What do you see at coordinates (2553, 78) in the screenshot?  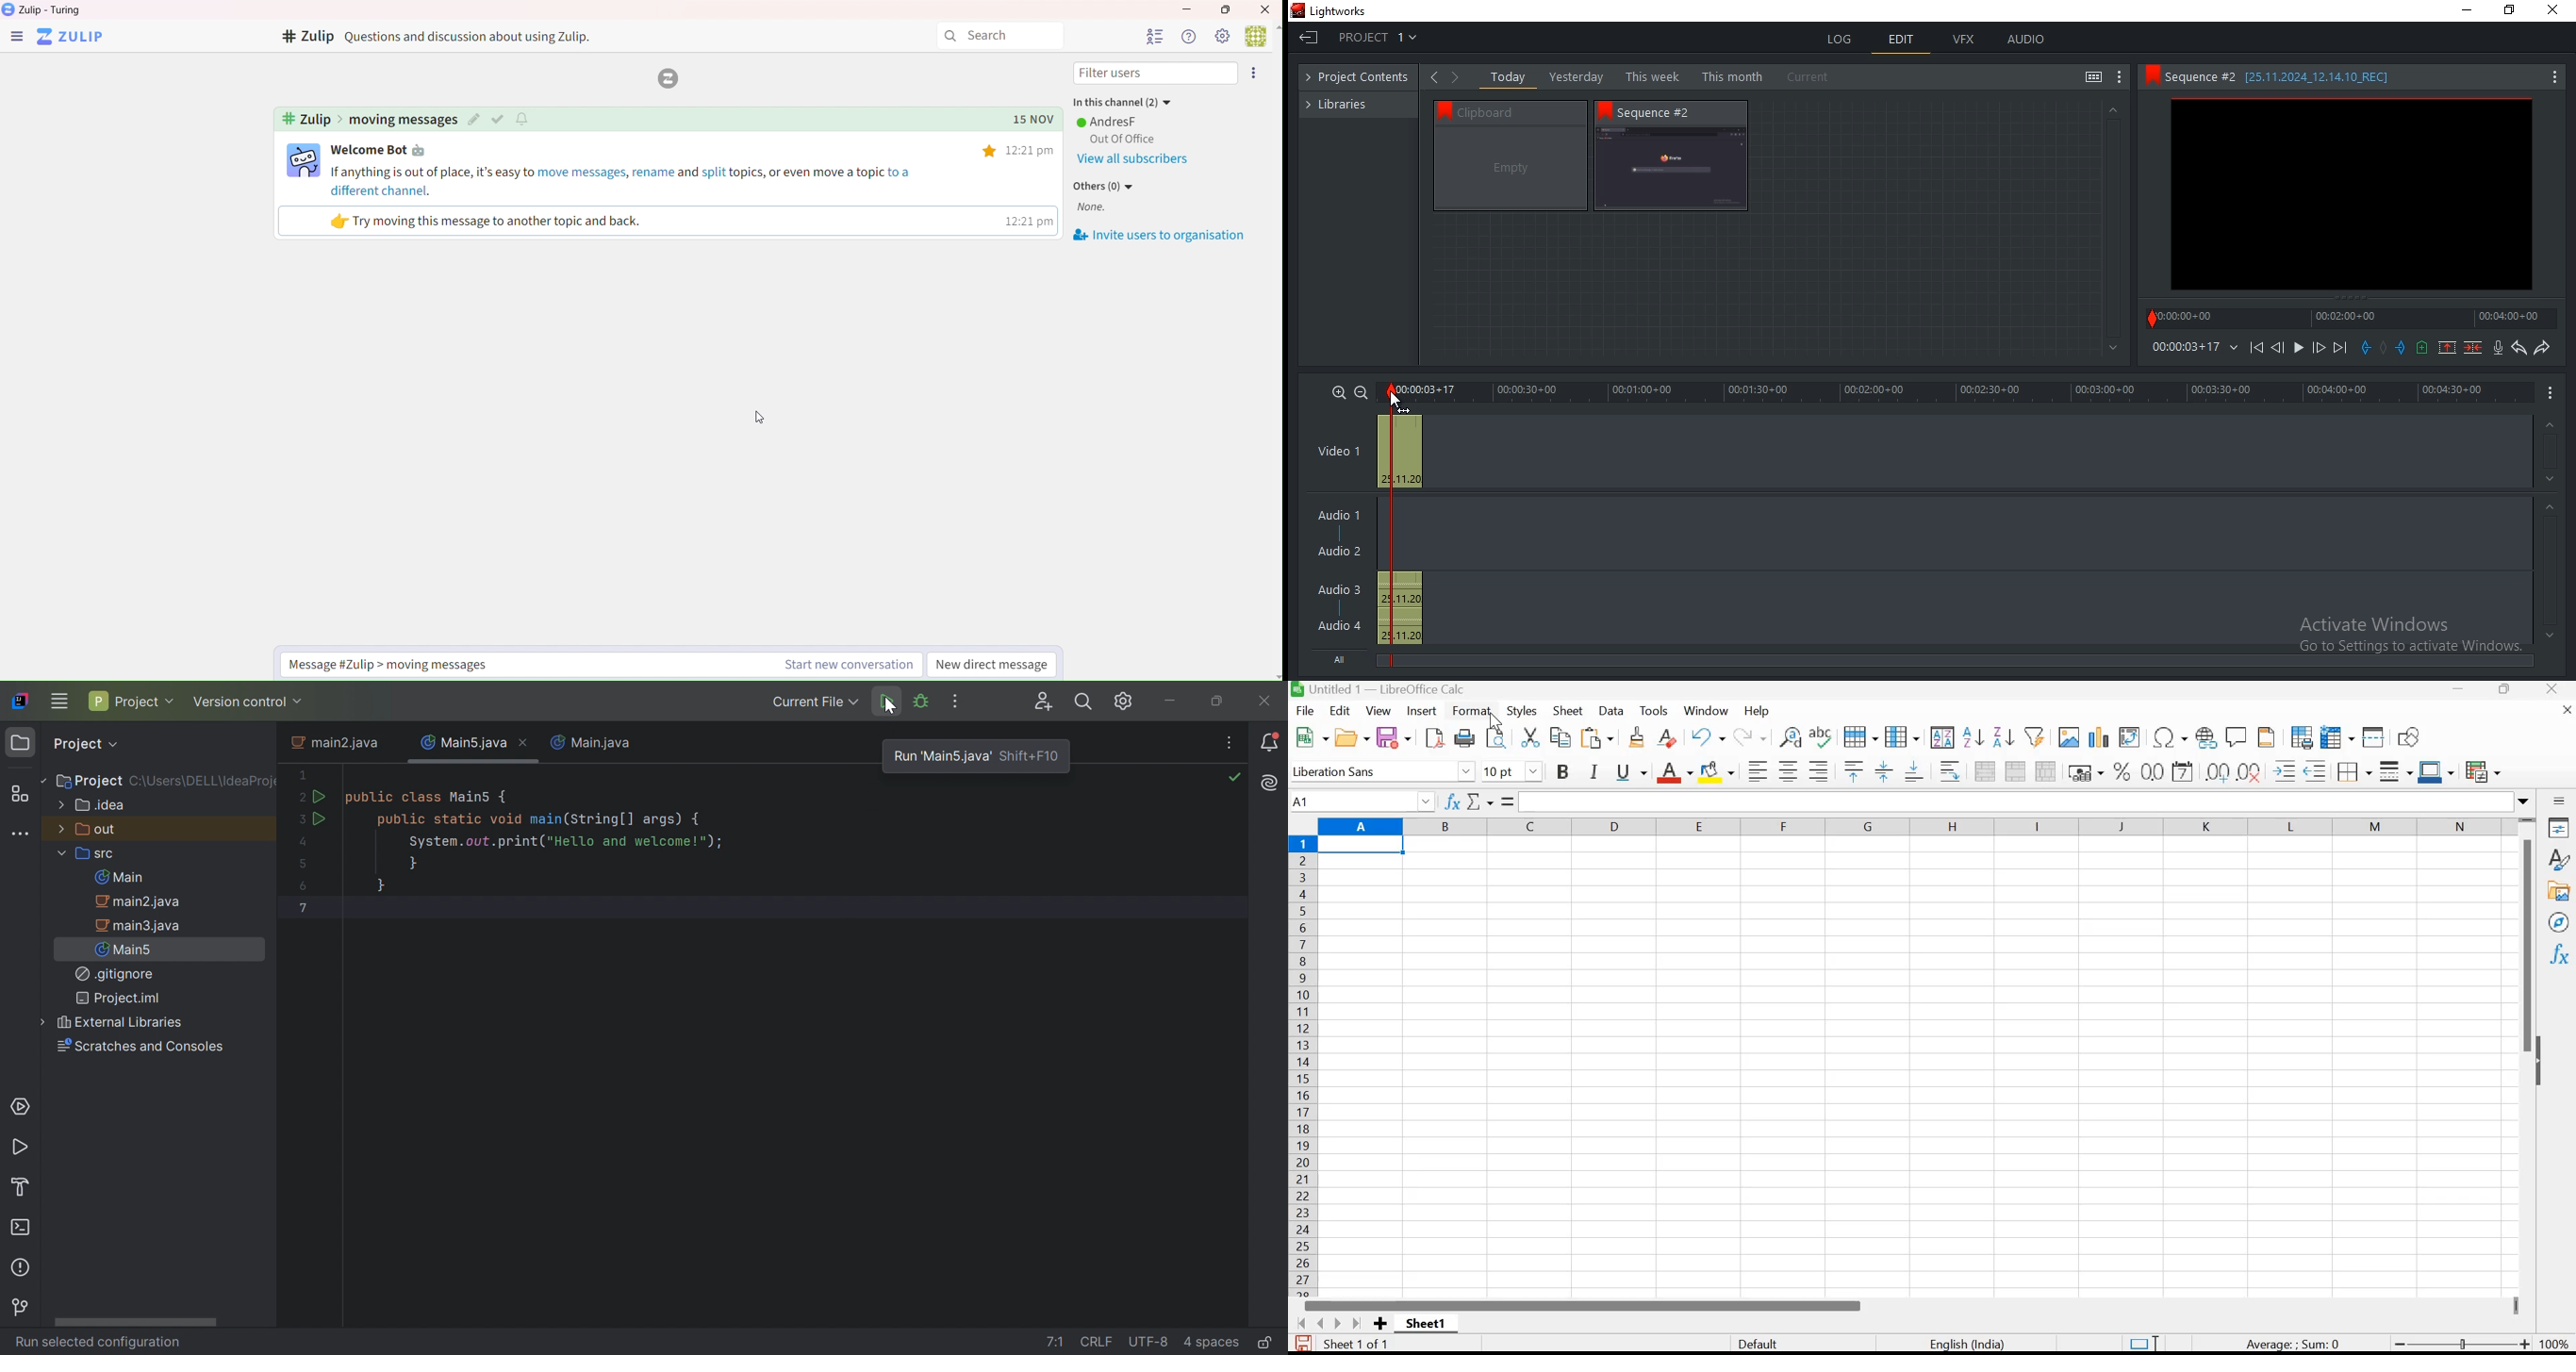 I see `Show settings menu` at bounding box center [2553, 78].